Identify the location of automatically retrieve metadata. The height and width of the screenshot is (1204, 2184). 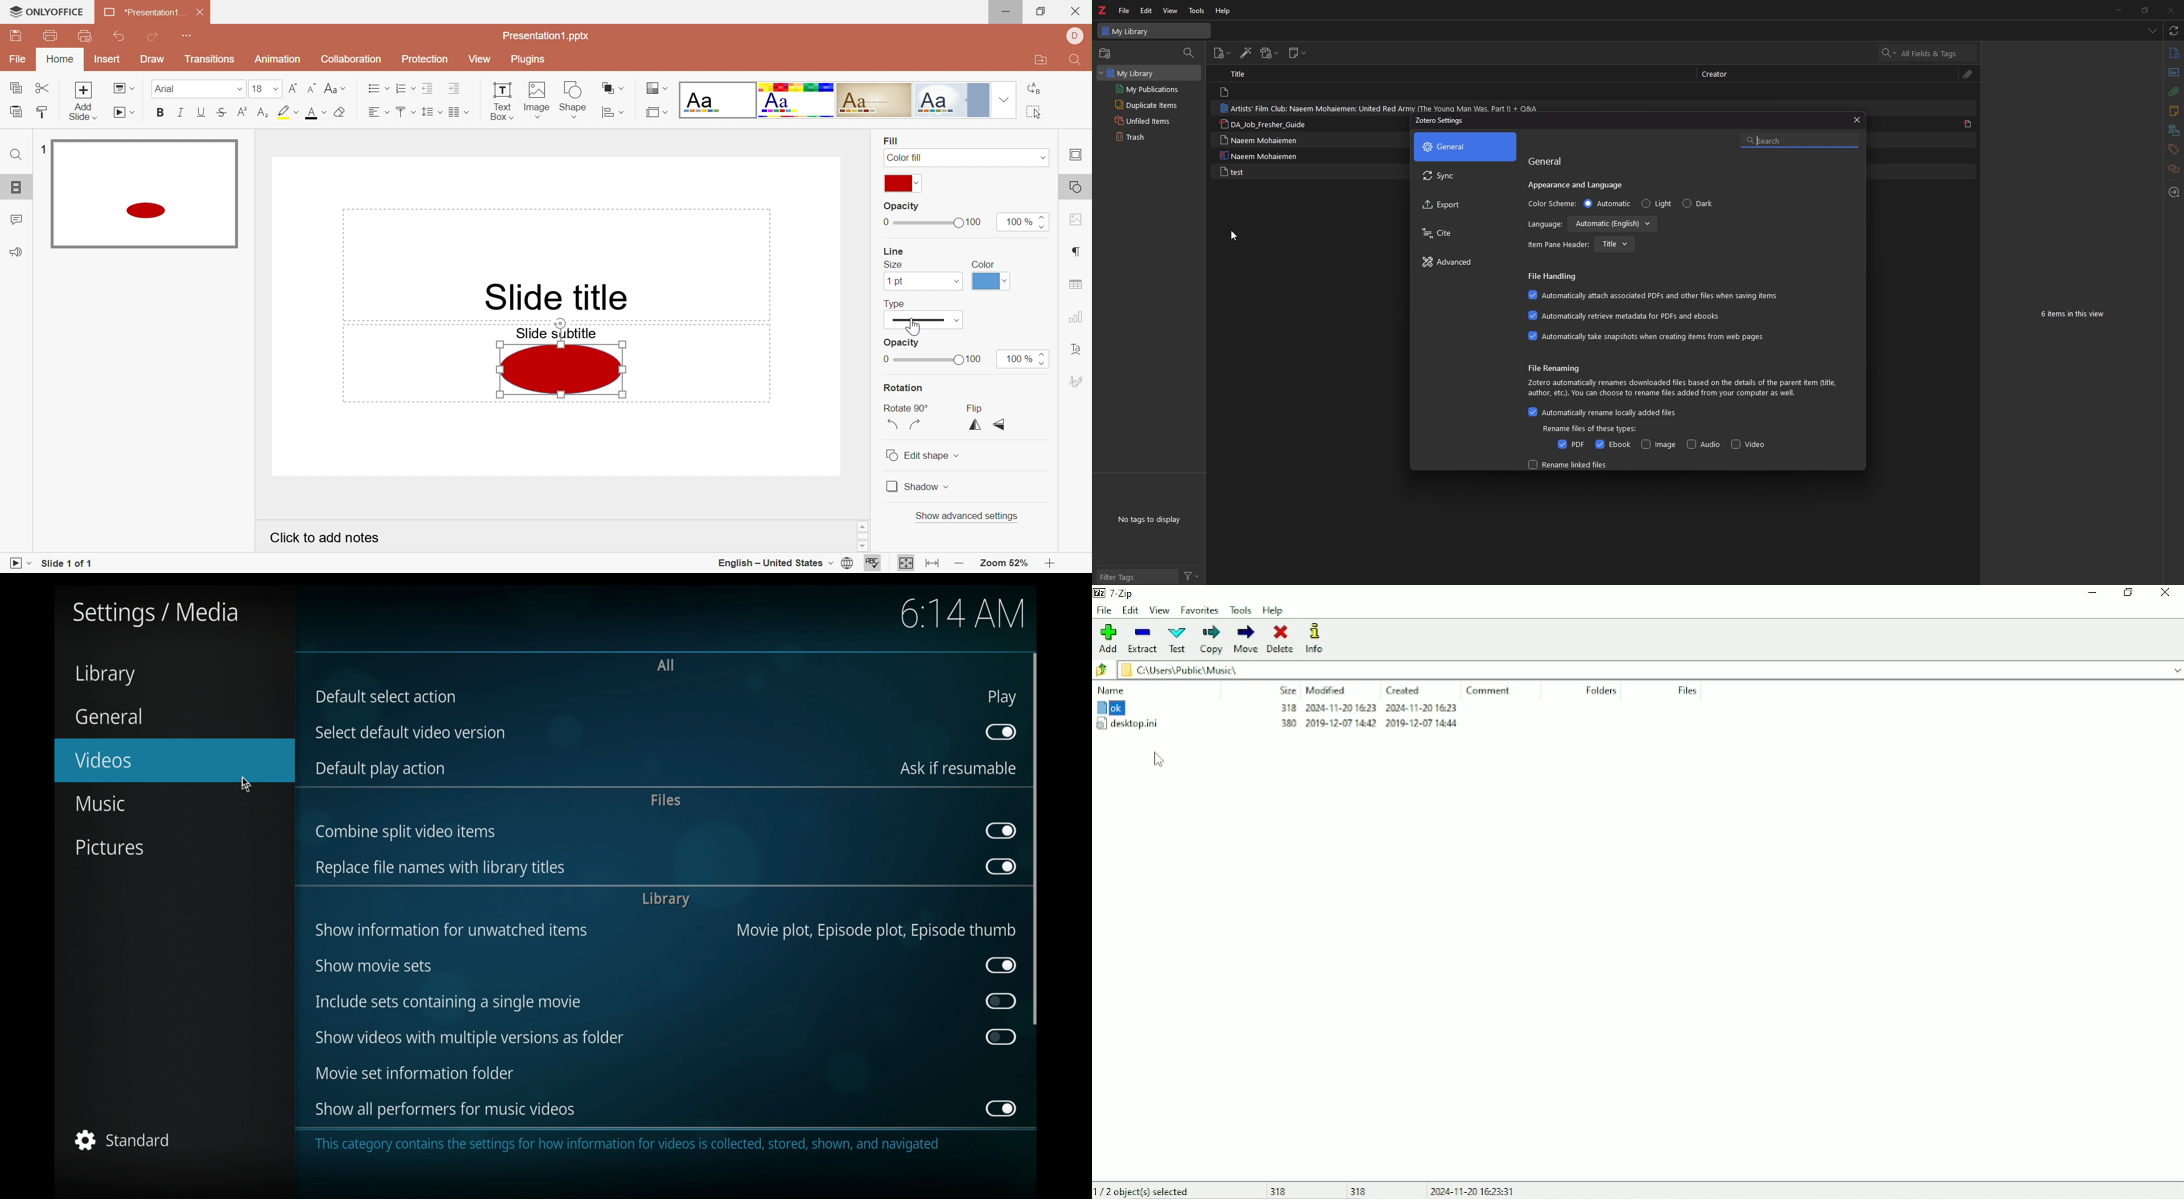
(1629, 317).